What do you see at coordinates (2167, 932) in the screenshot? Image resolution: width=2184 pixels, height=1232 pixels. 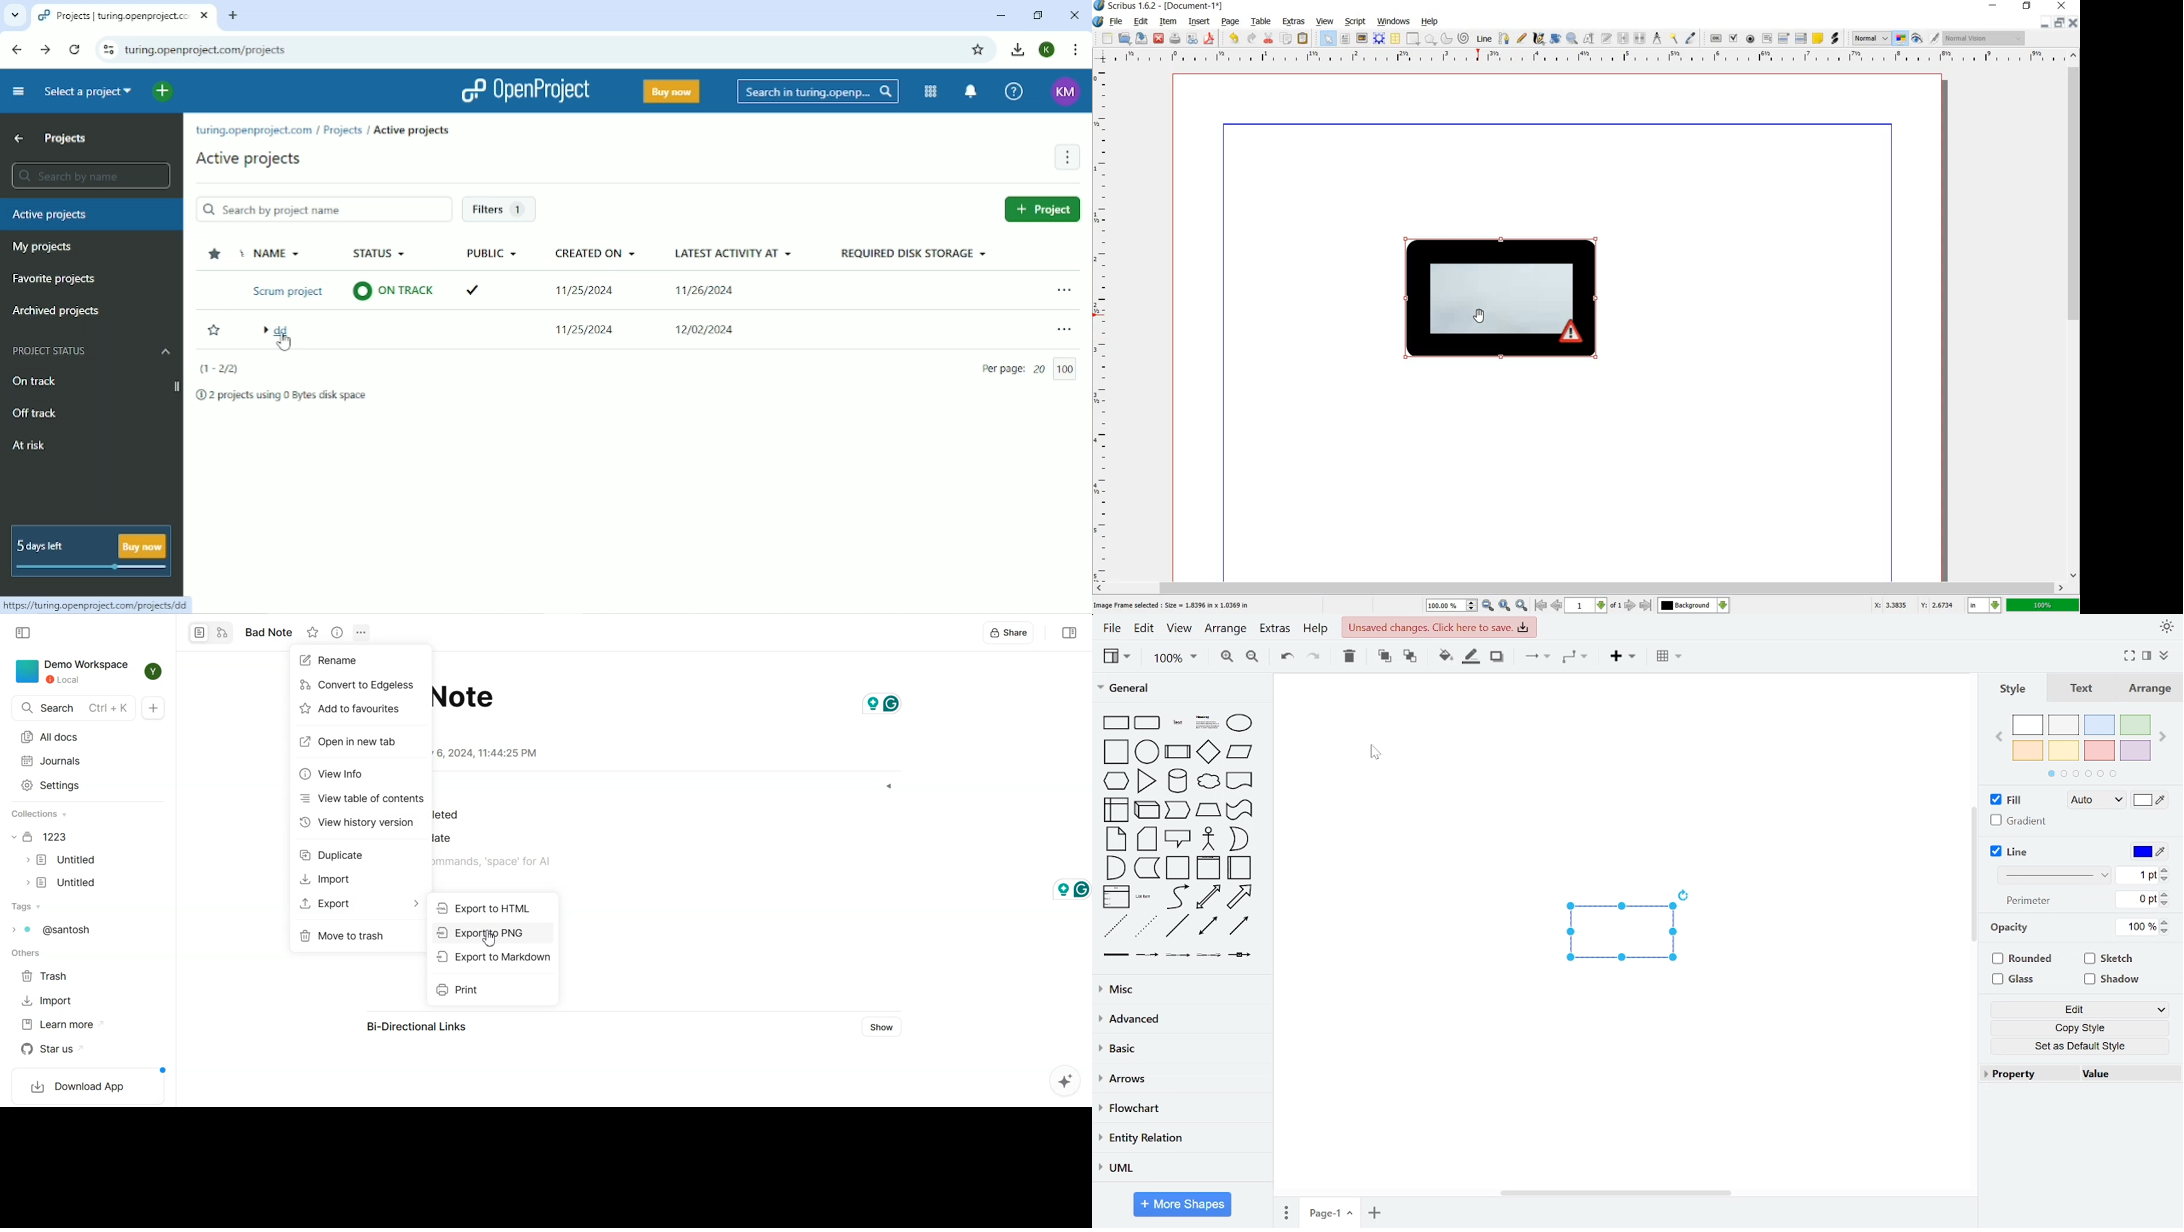 I see `decrease opacity` at bounding box center [2167, 932].